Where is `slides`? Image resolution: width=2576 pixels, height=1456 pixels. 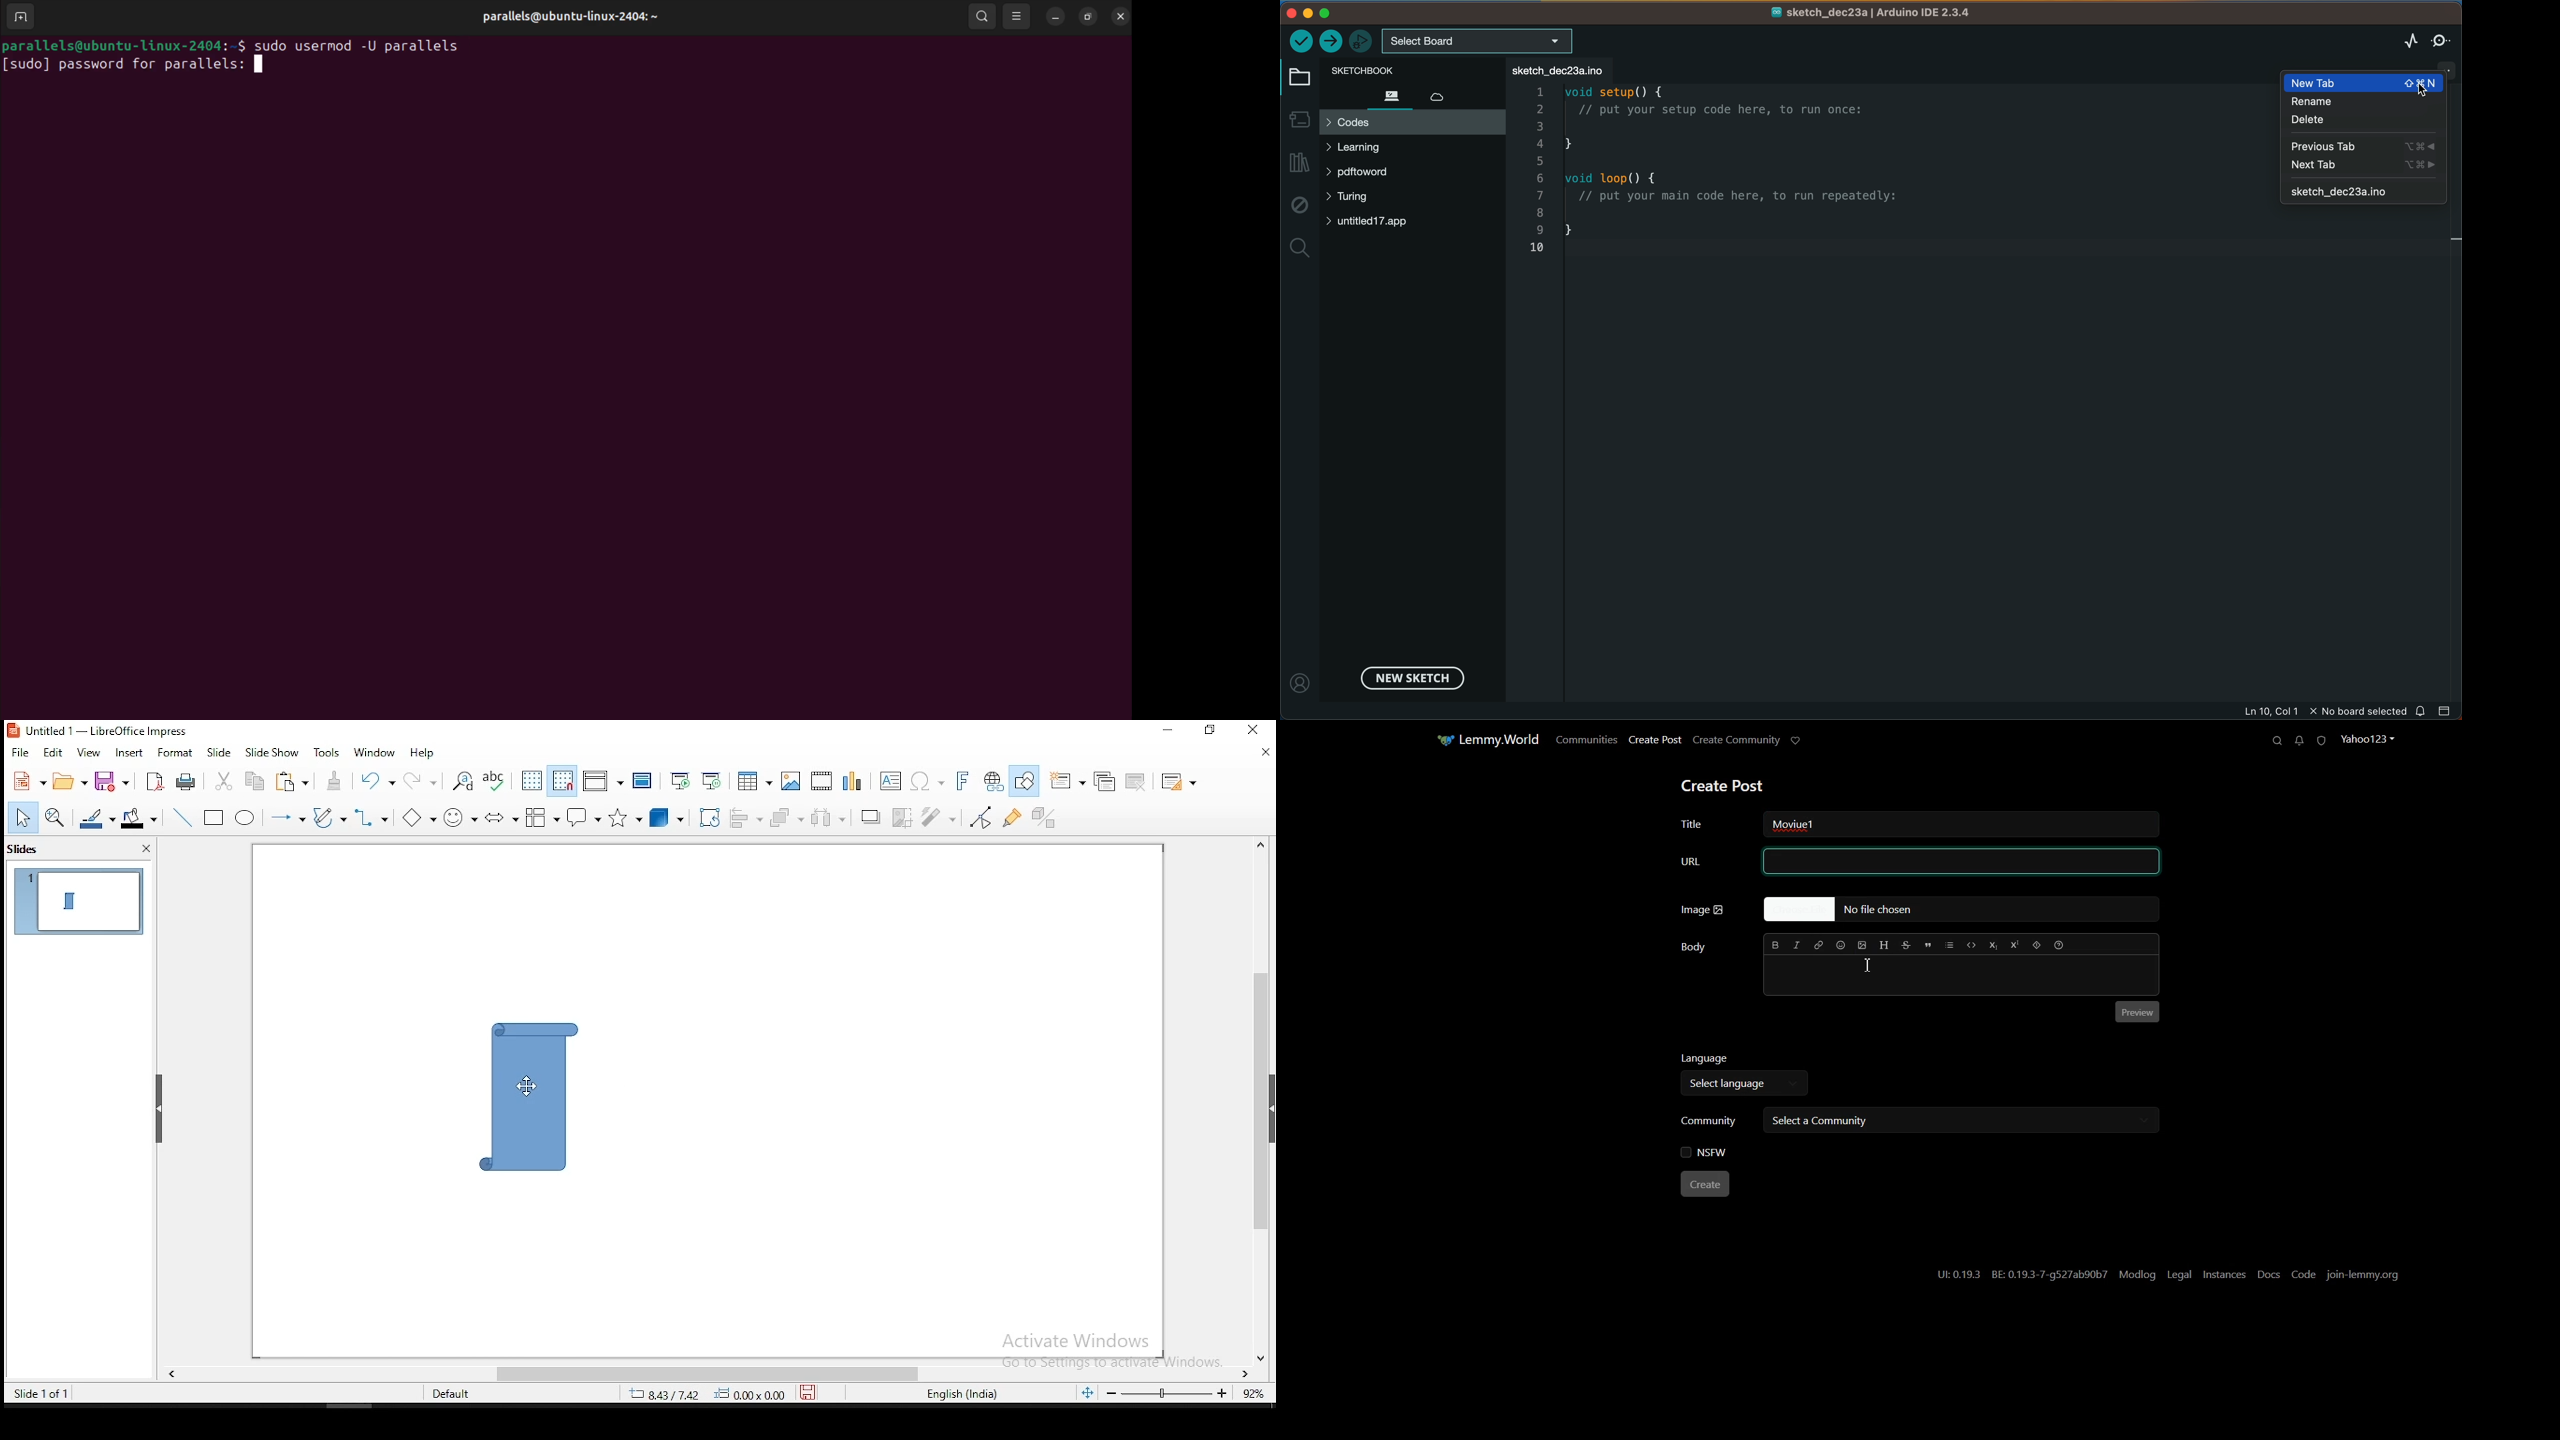 slides is located at coordinates (27, 852).